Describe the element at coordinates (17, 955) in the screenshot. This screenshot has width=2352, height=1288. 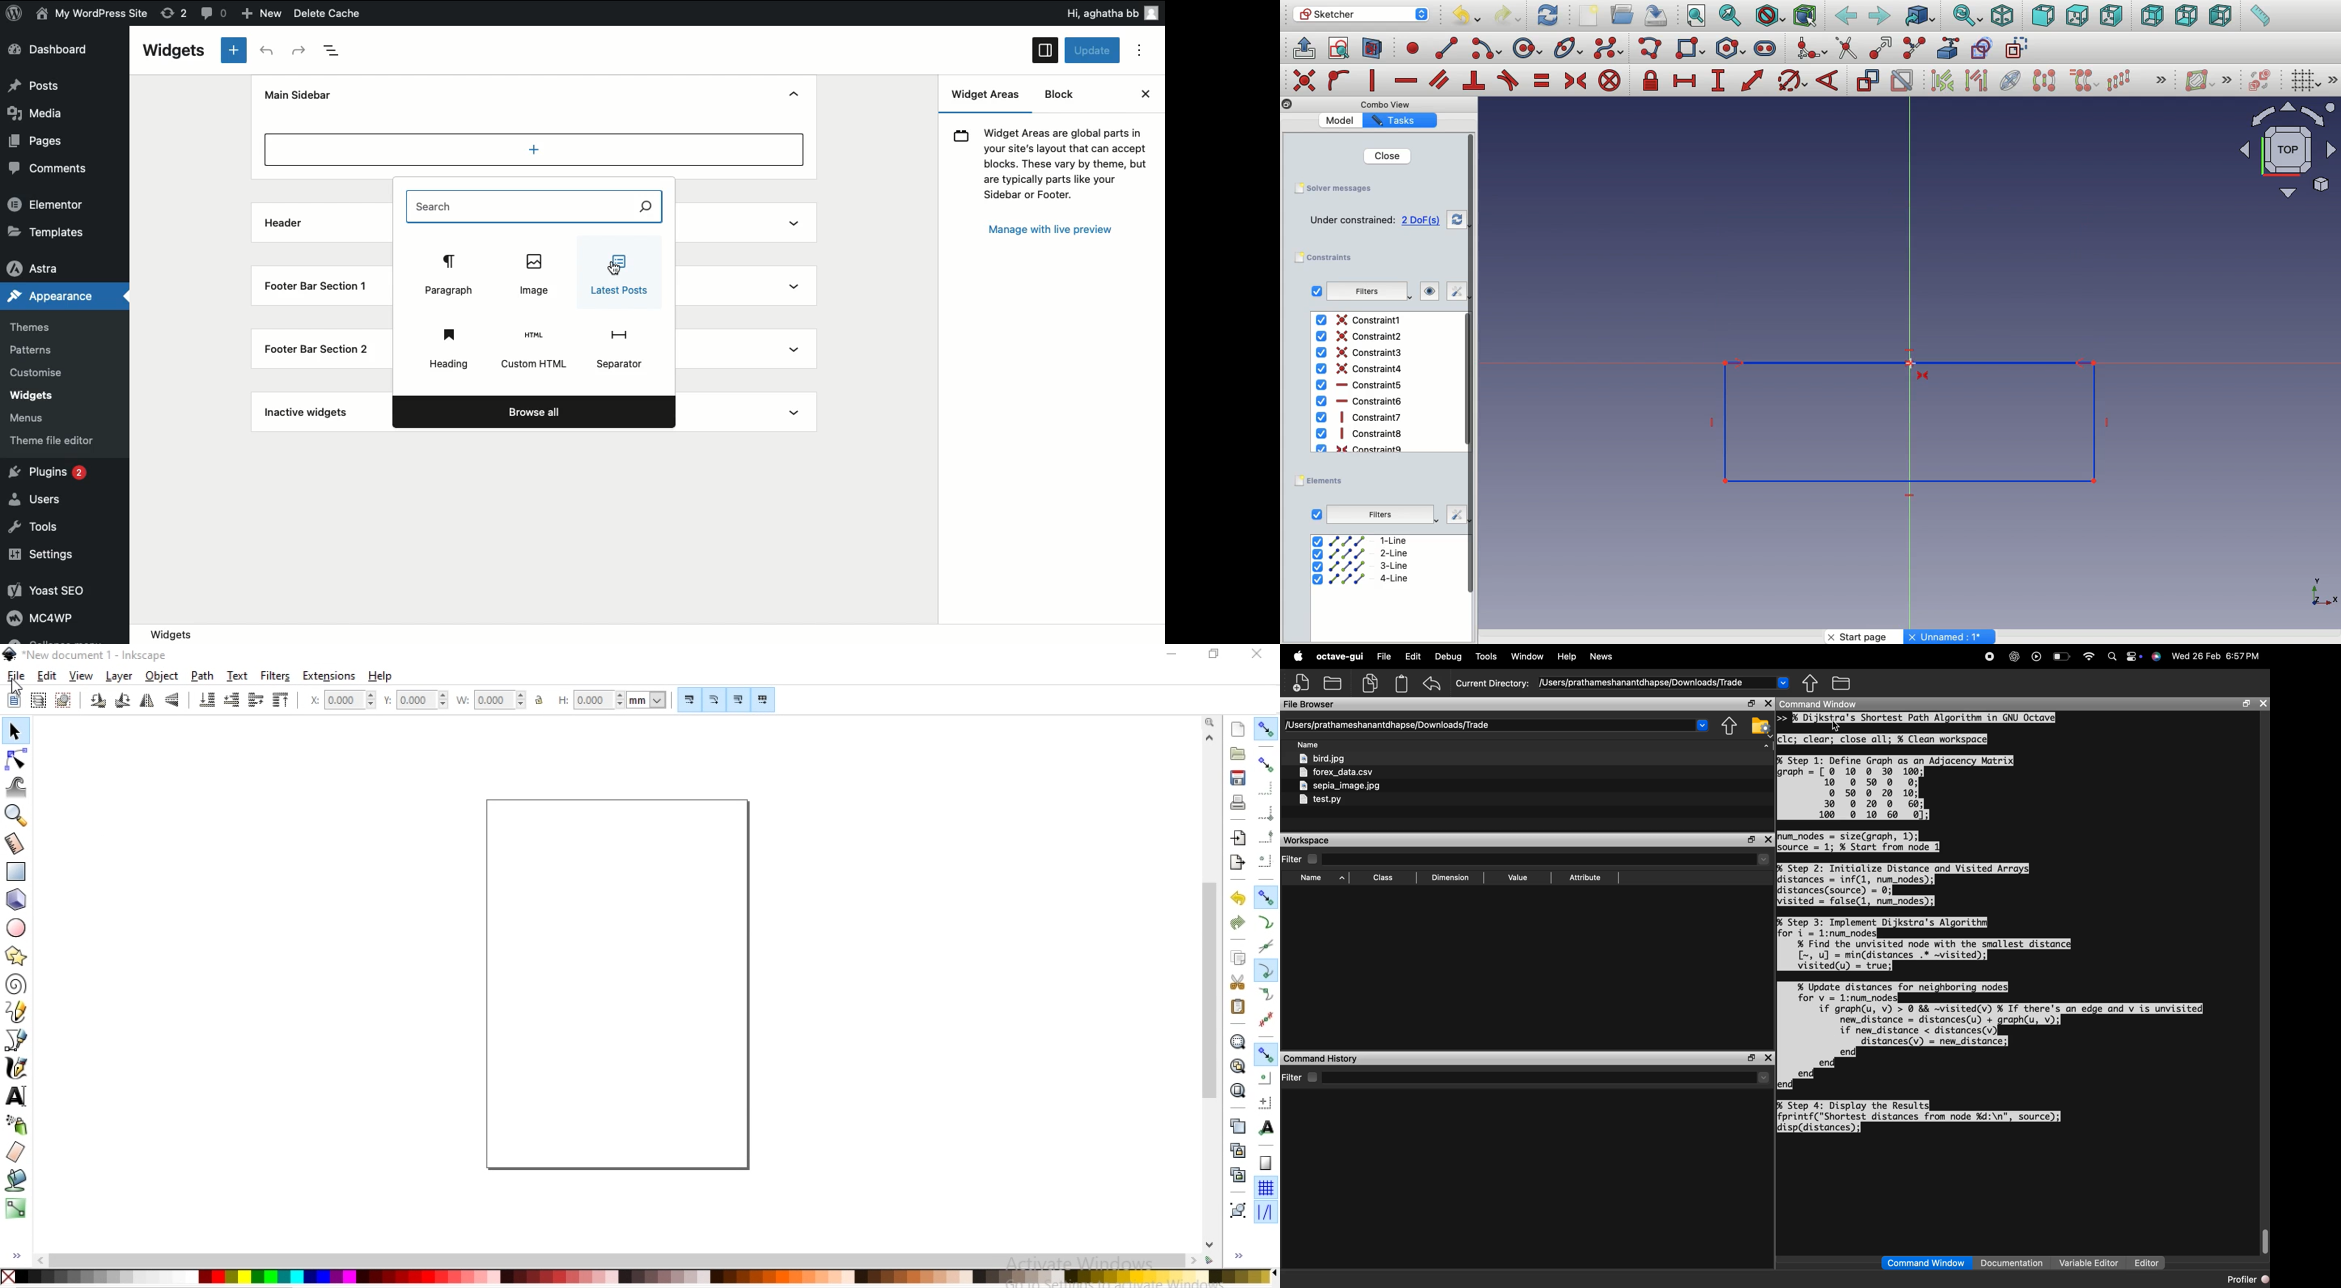
I see `create stars and polygons` at that location.